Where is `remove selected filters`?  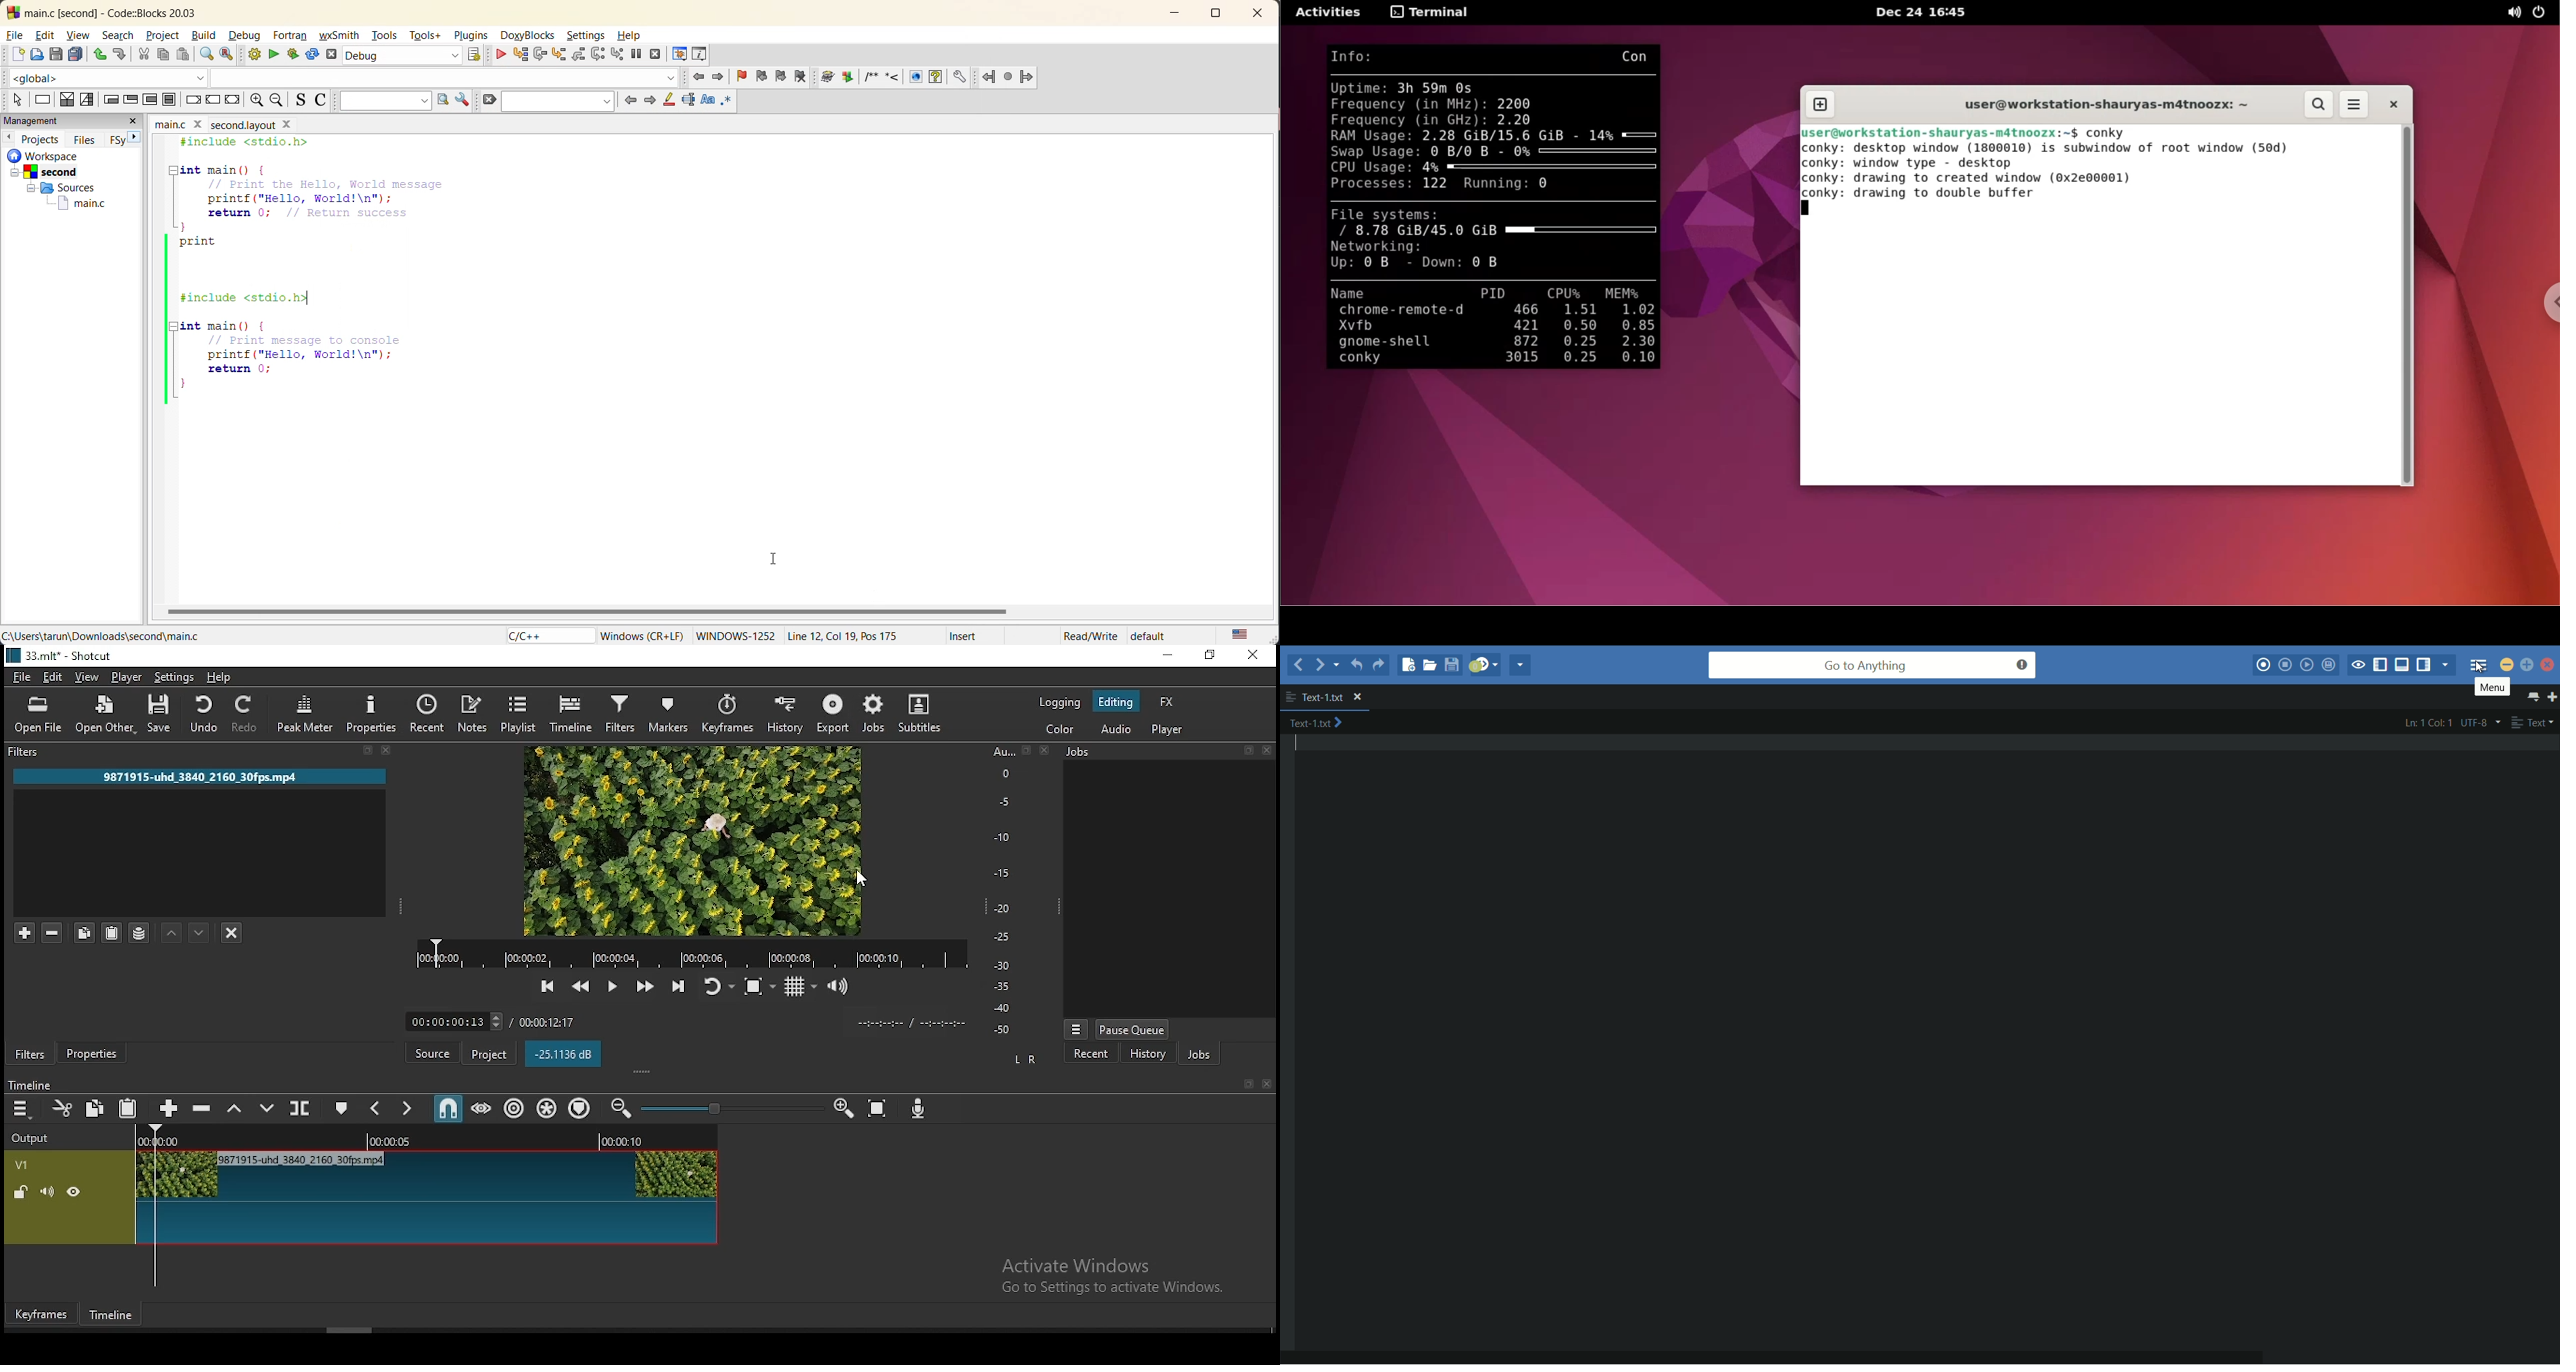 remove selected filters is located at coordinates (53, 934).